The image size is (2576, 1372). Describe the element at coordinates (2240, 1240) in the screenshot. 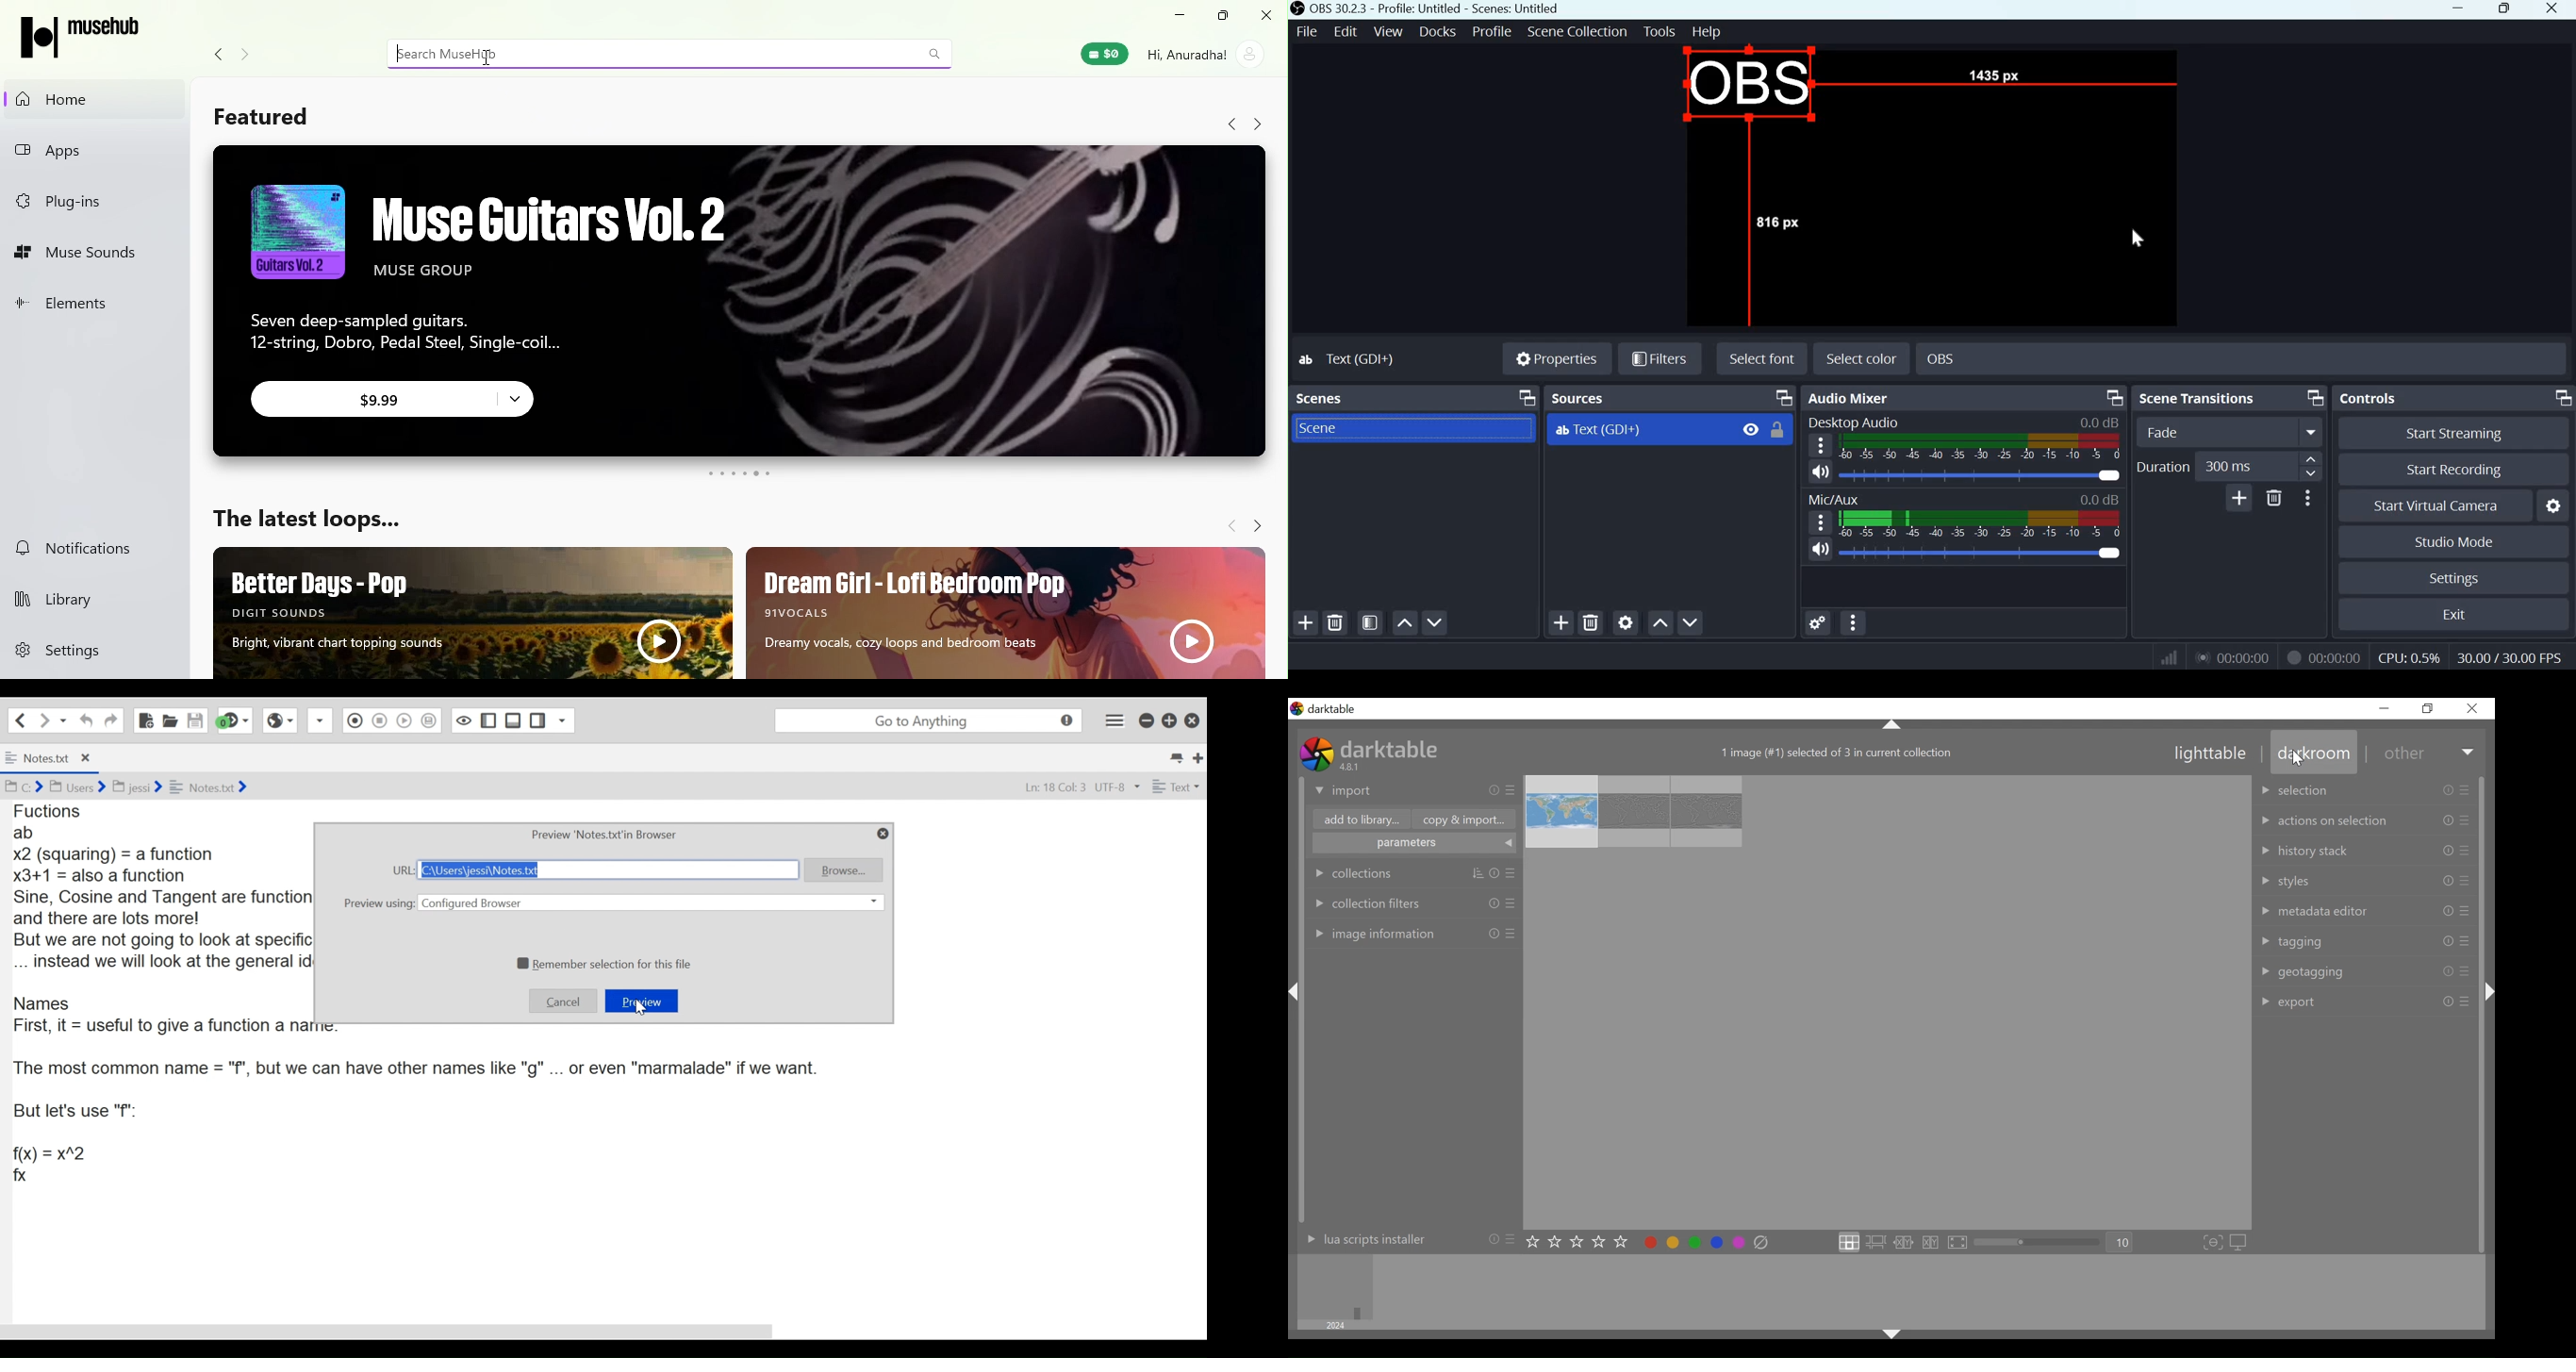

I see `set display profile` at that location.